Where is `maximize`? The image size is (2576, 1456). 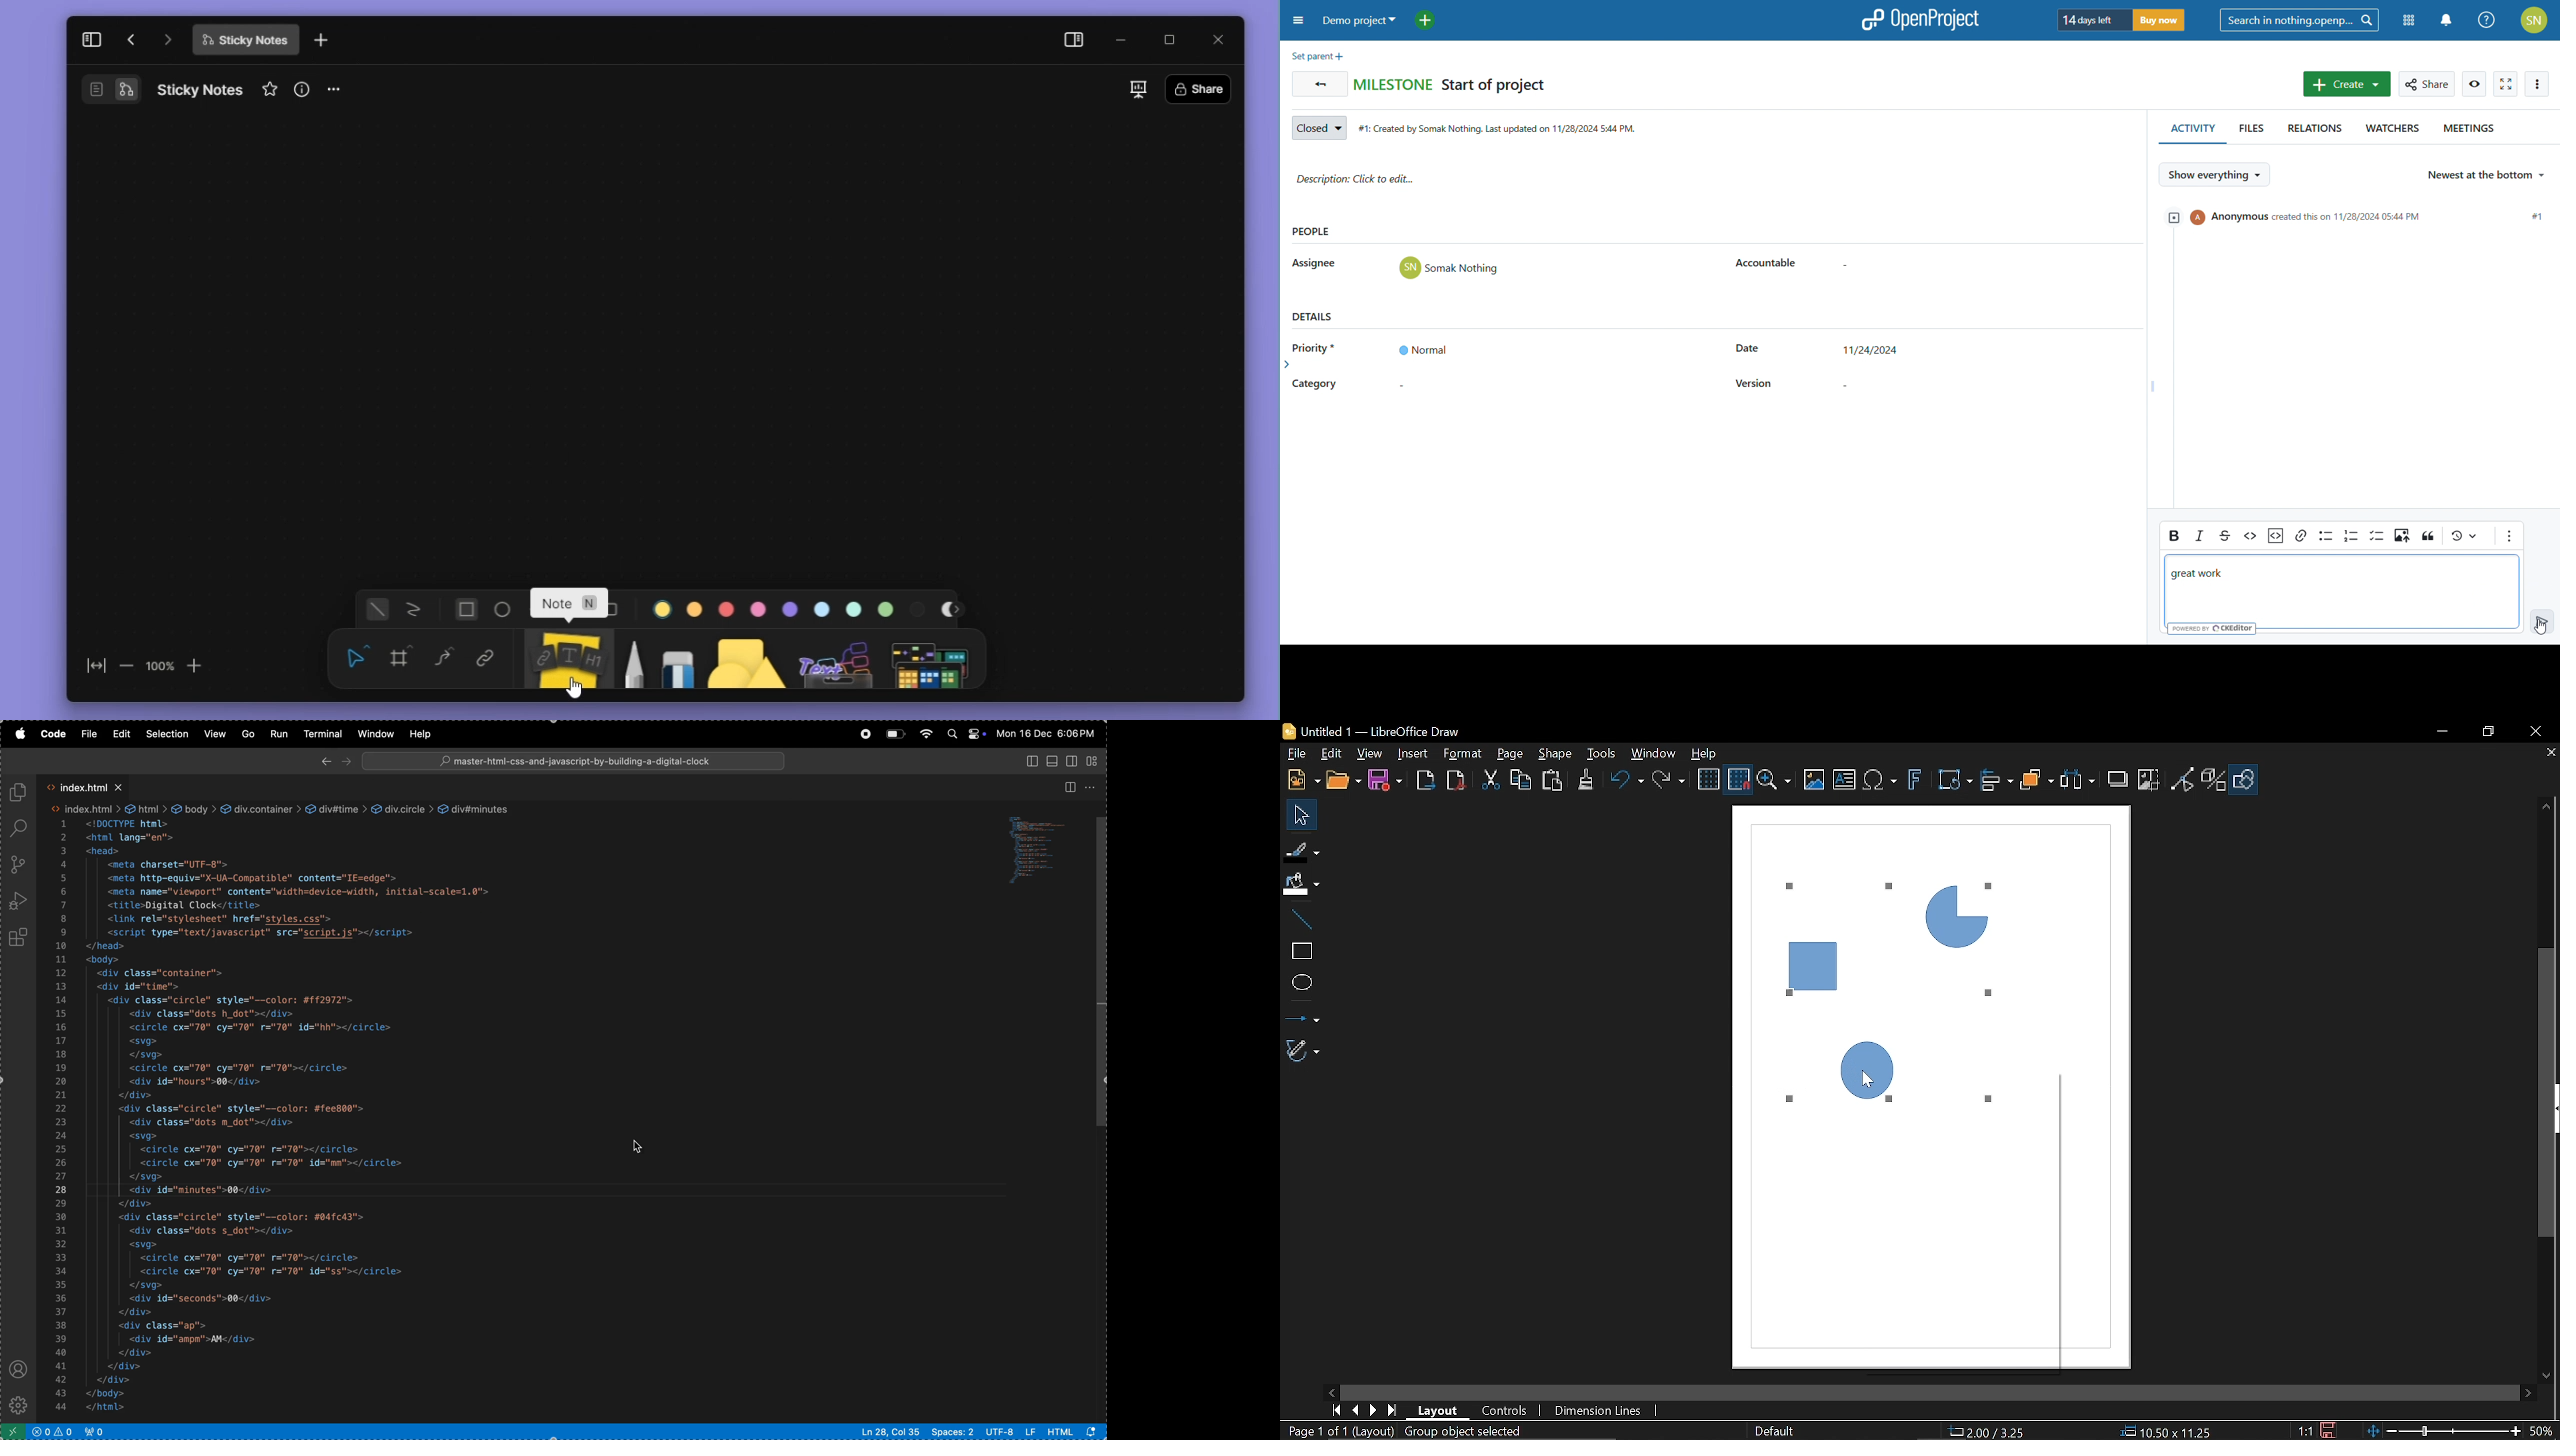
maximize is located at coordinates (1170, 40).